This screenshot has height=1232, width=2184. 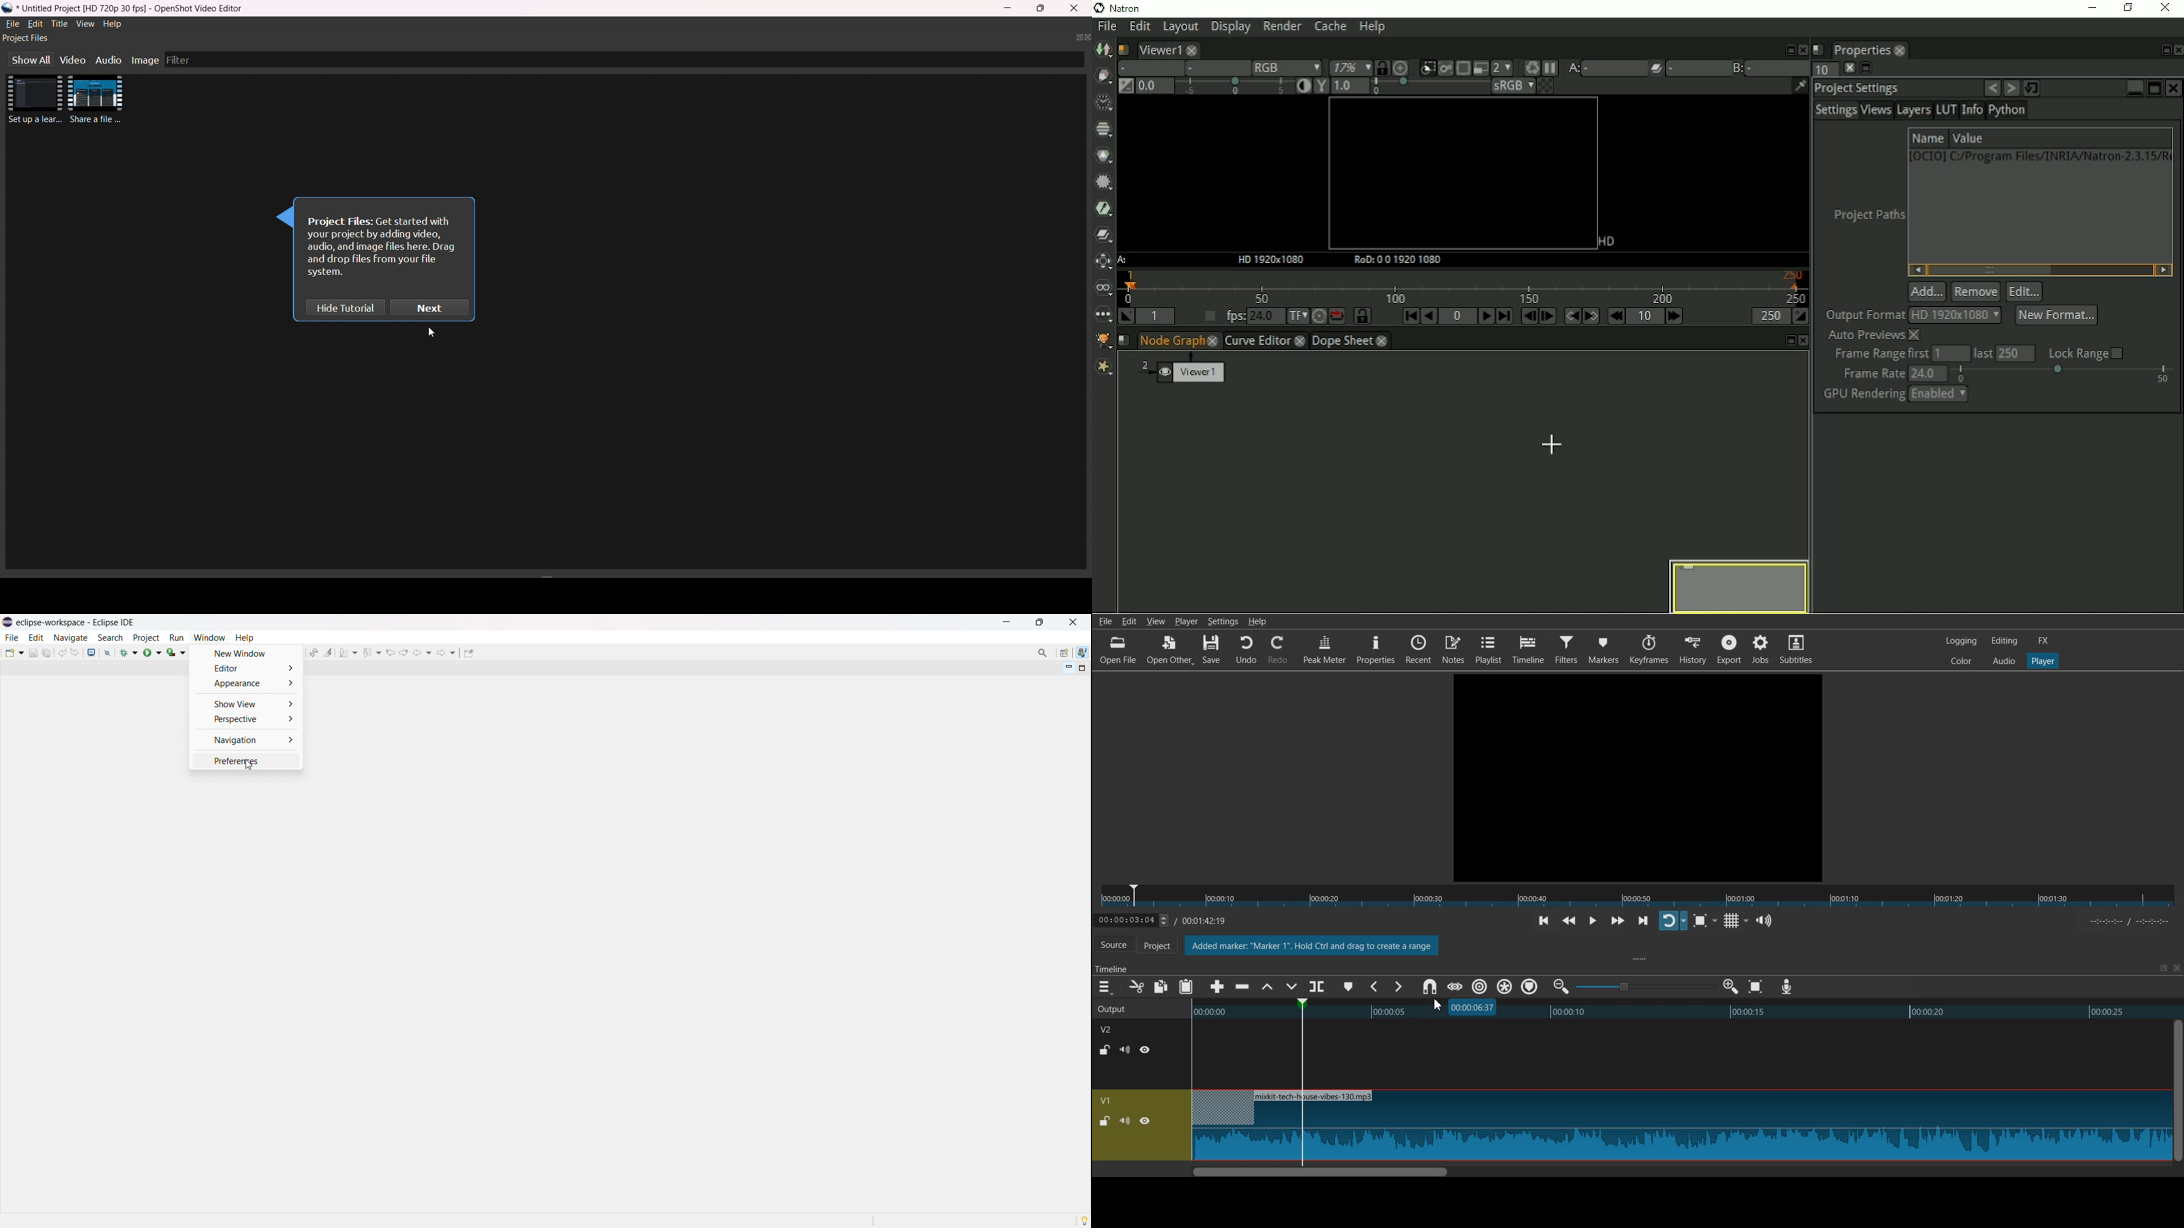 I want to click on hide tutorial, so click(x=344, y=308).